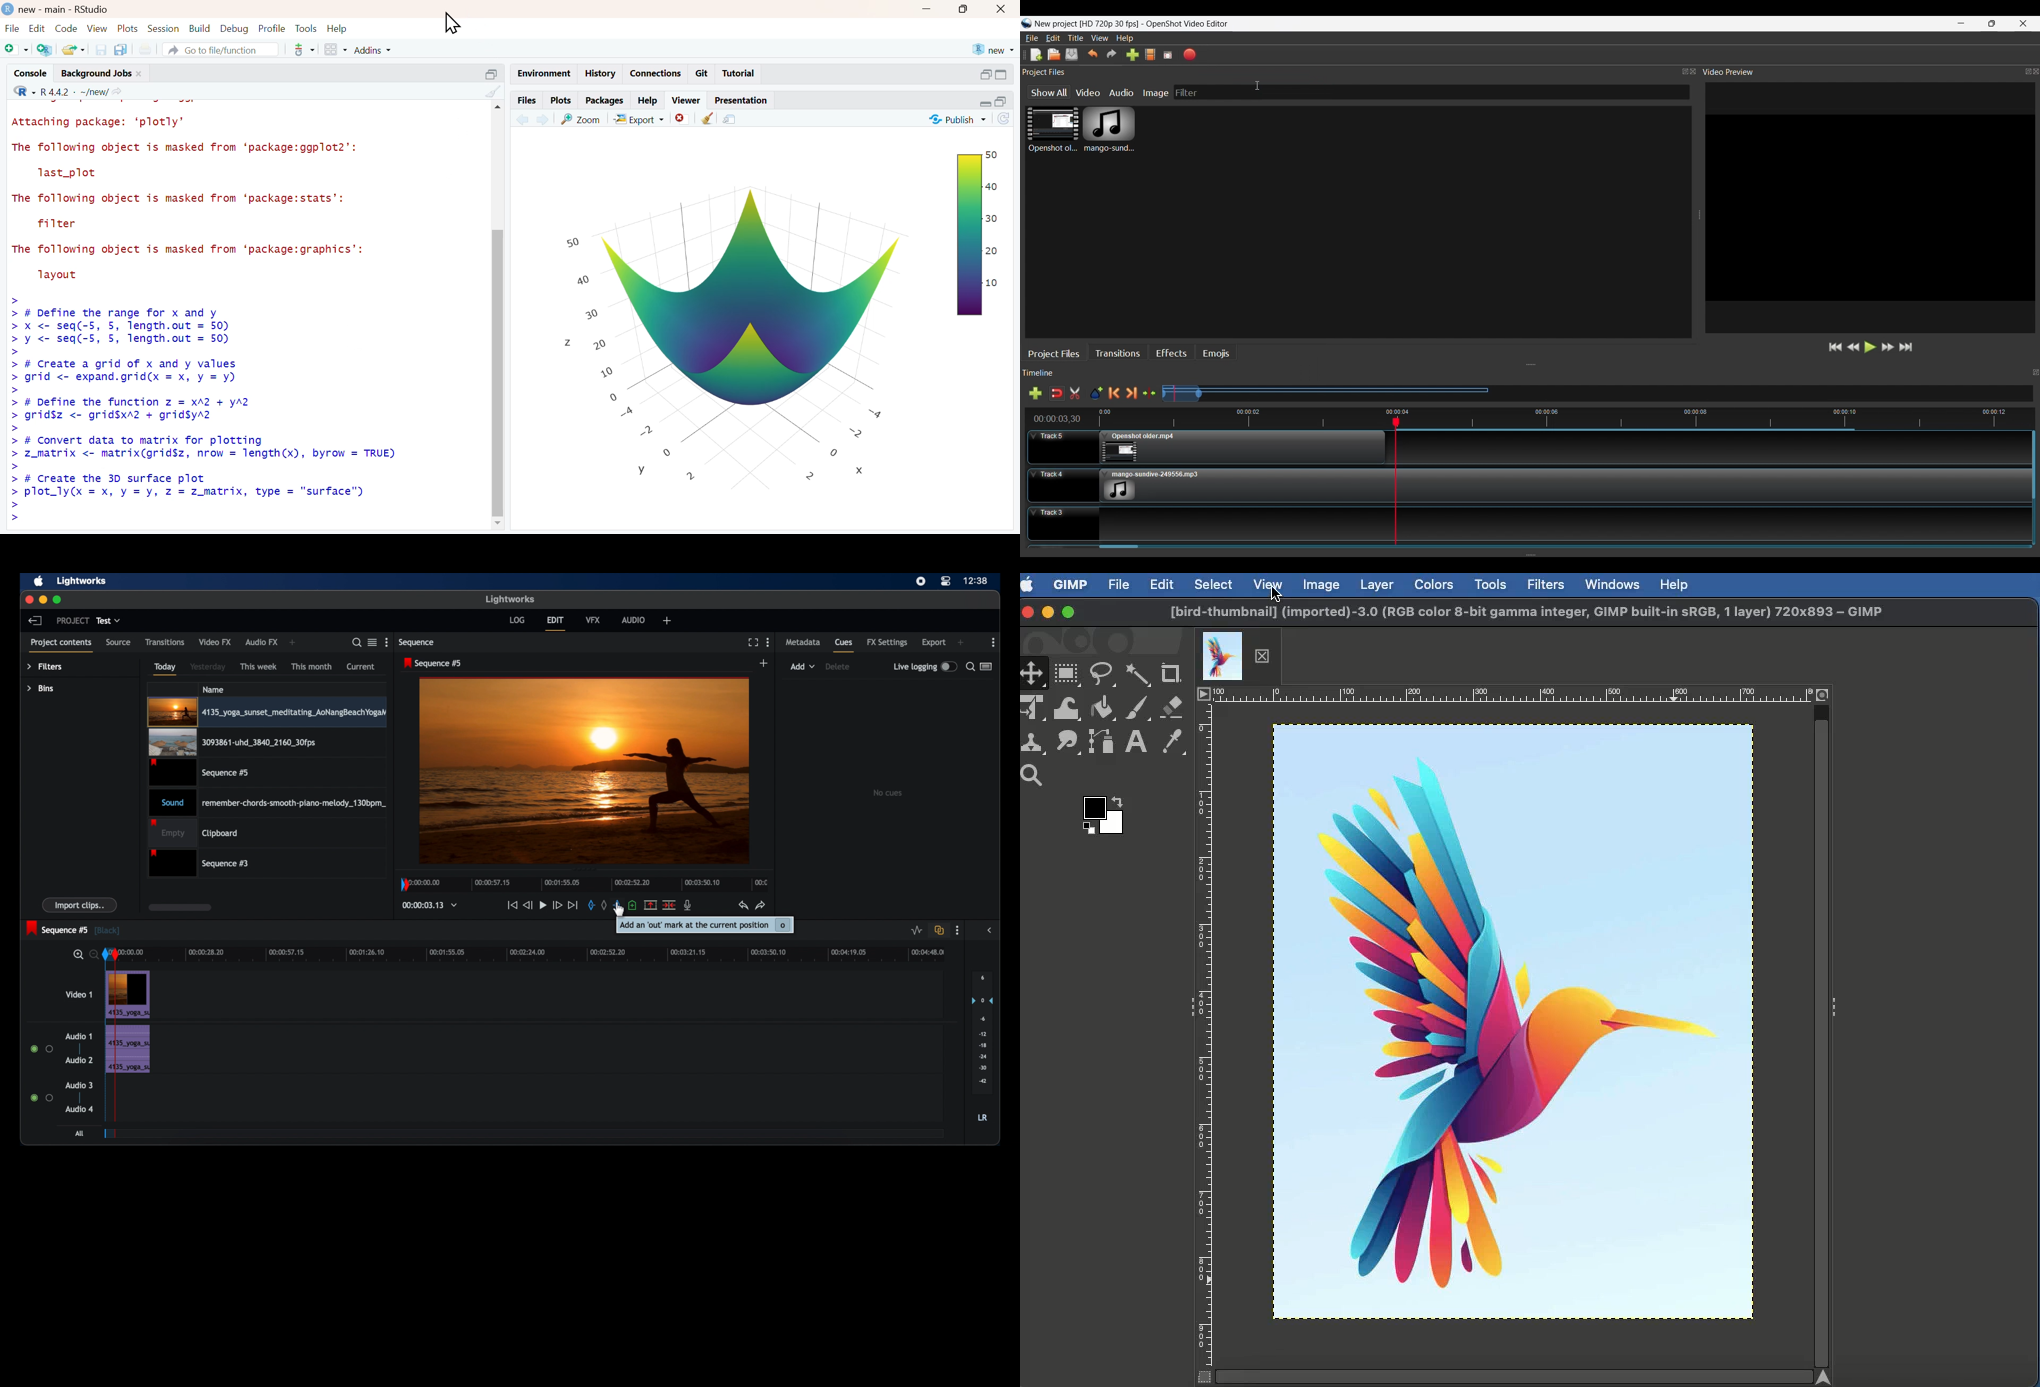  What do you see at coordinates (197, 250) in the screenshot?
I see `The following object is masked from ‘package:graphics’:` at bounding box center [197, 250].